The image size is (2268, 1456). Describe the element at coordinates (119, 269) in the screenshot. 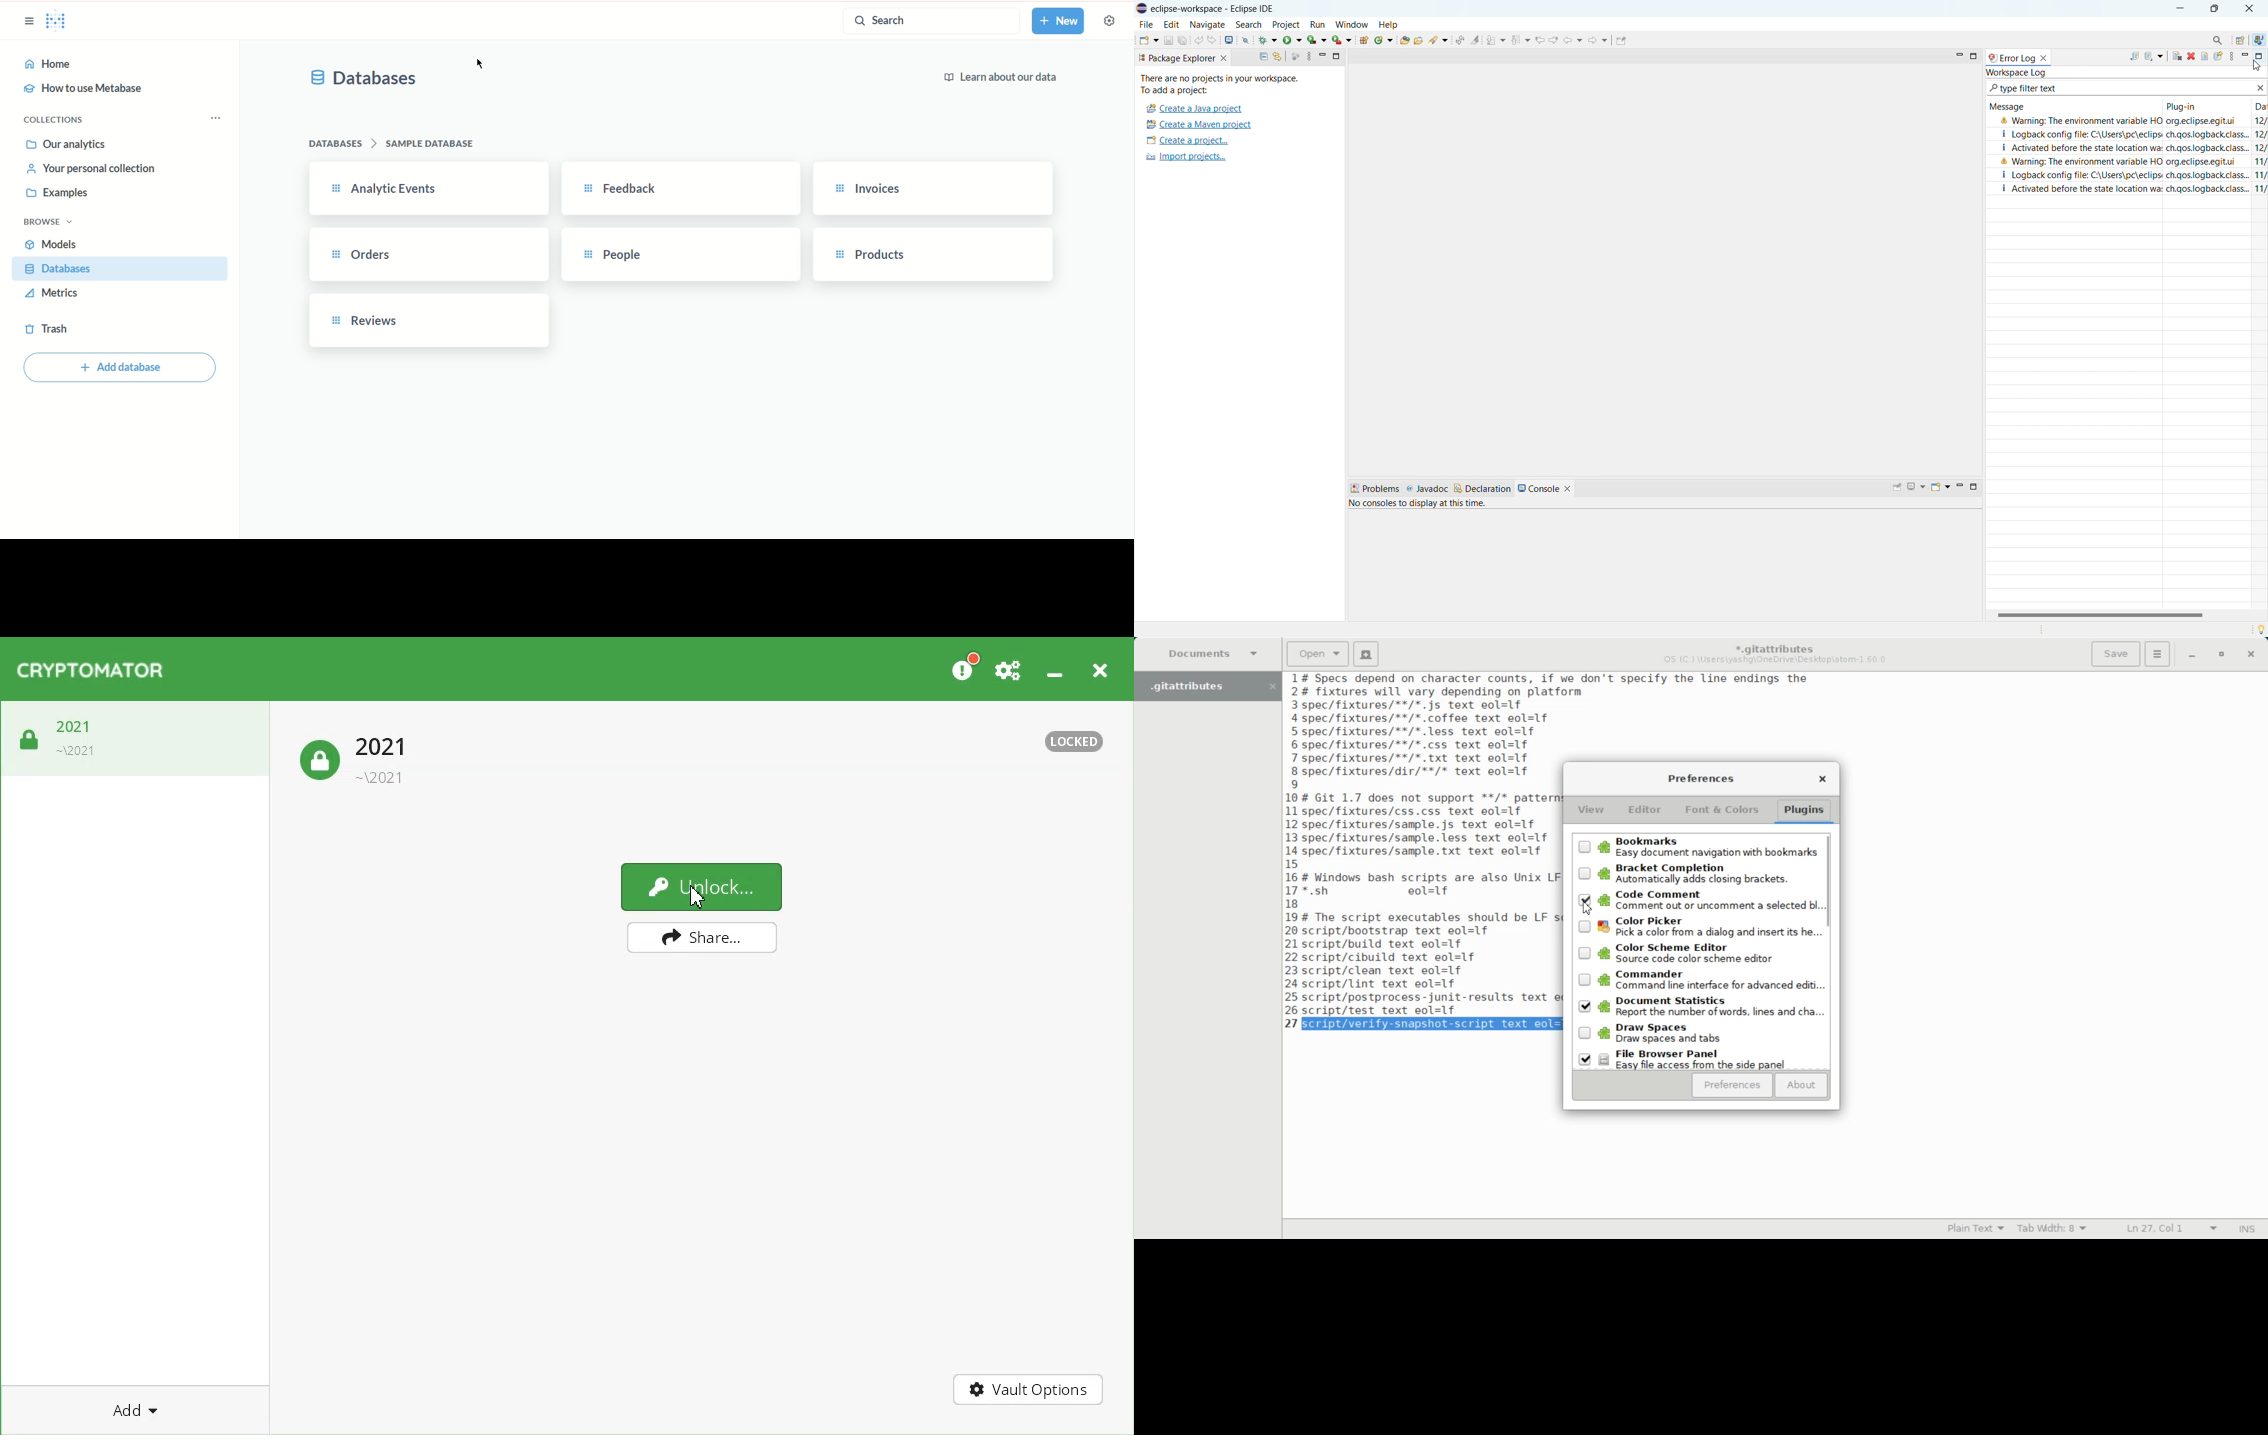

I see `database` at that location.